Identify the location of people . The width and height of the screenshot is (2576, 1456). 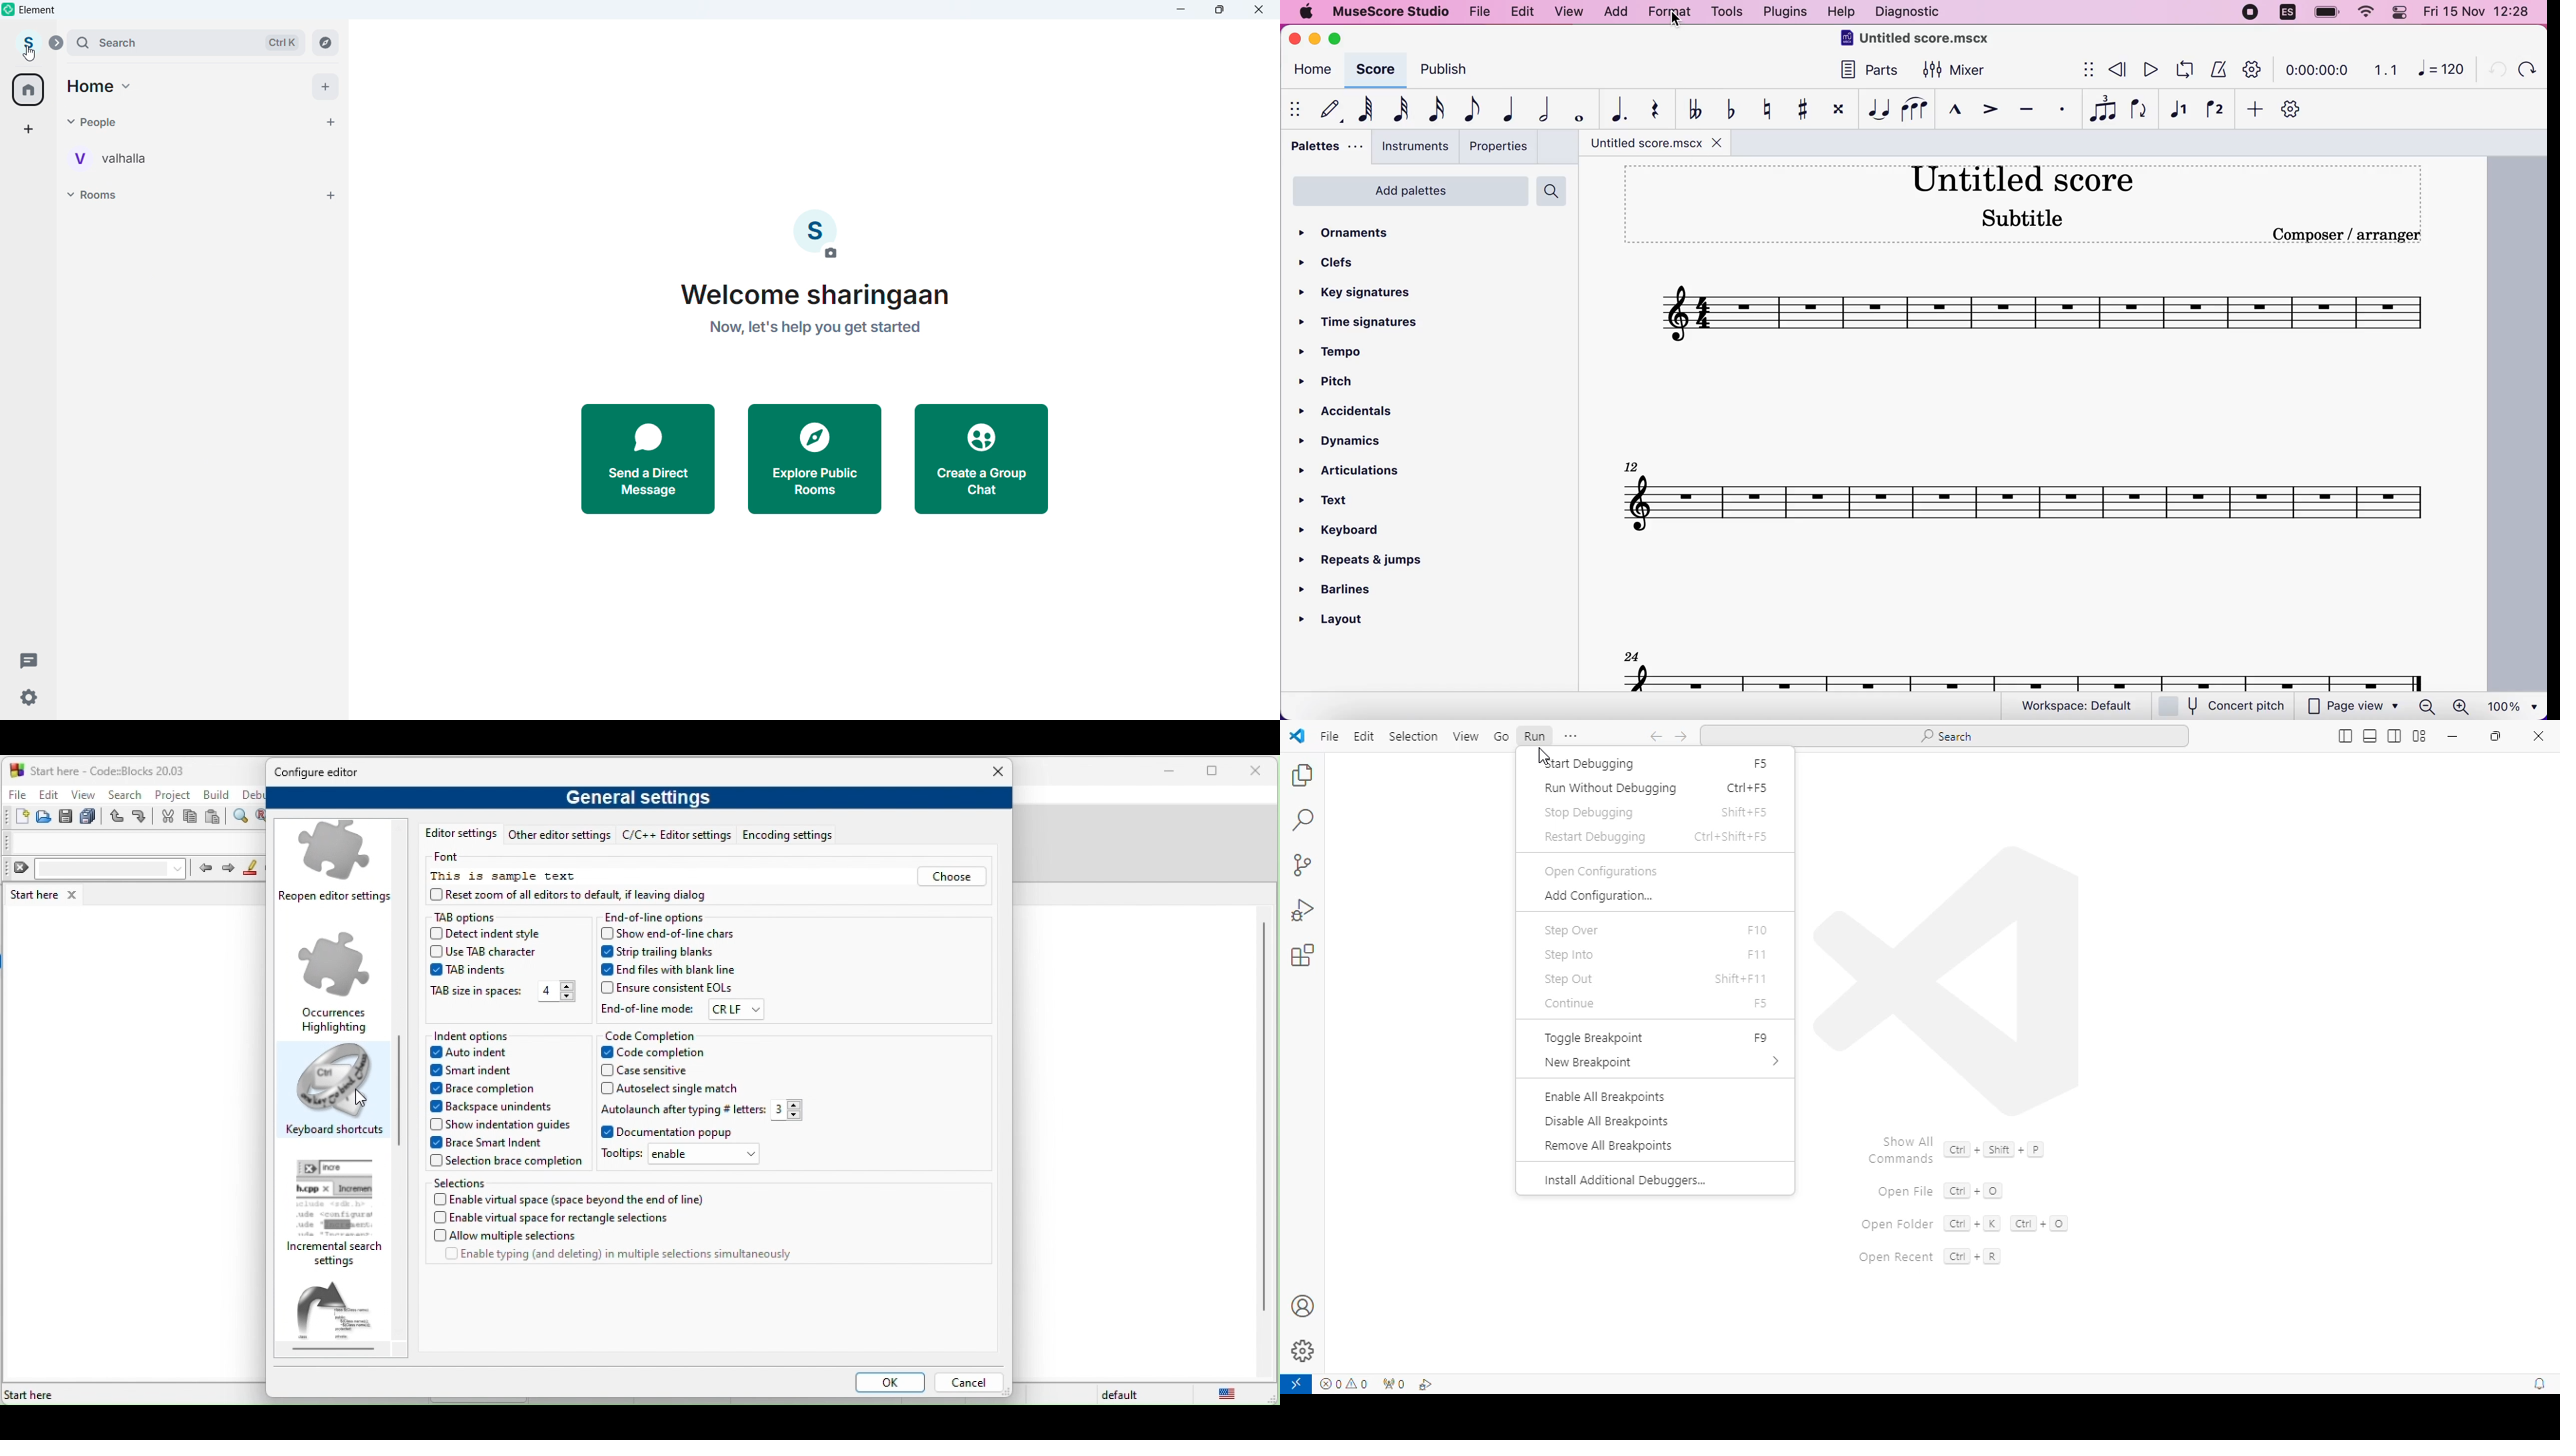
(182, 123).